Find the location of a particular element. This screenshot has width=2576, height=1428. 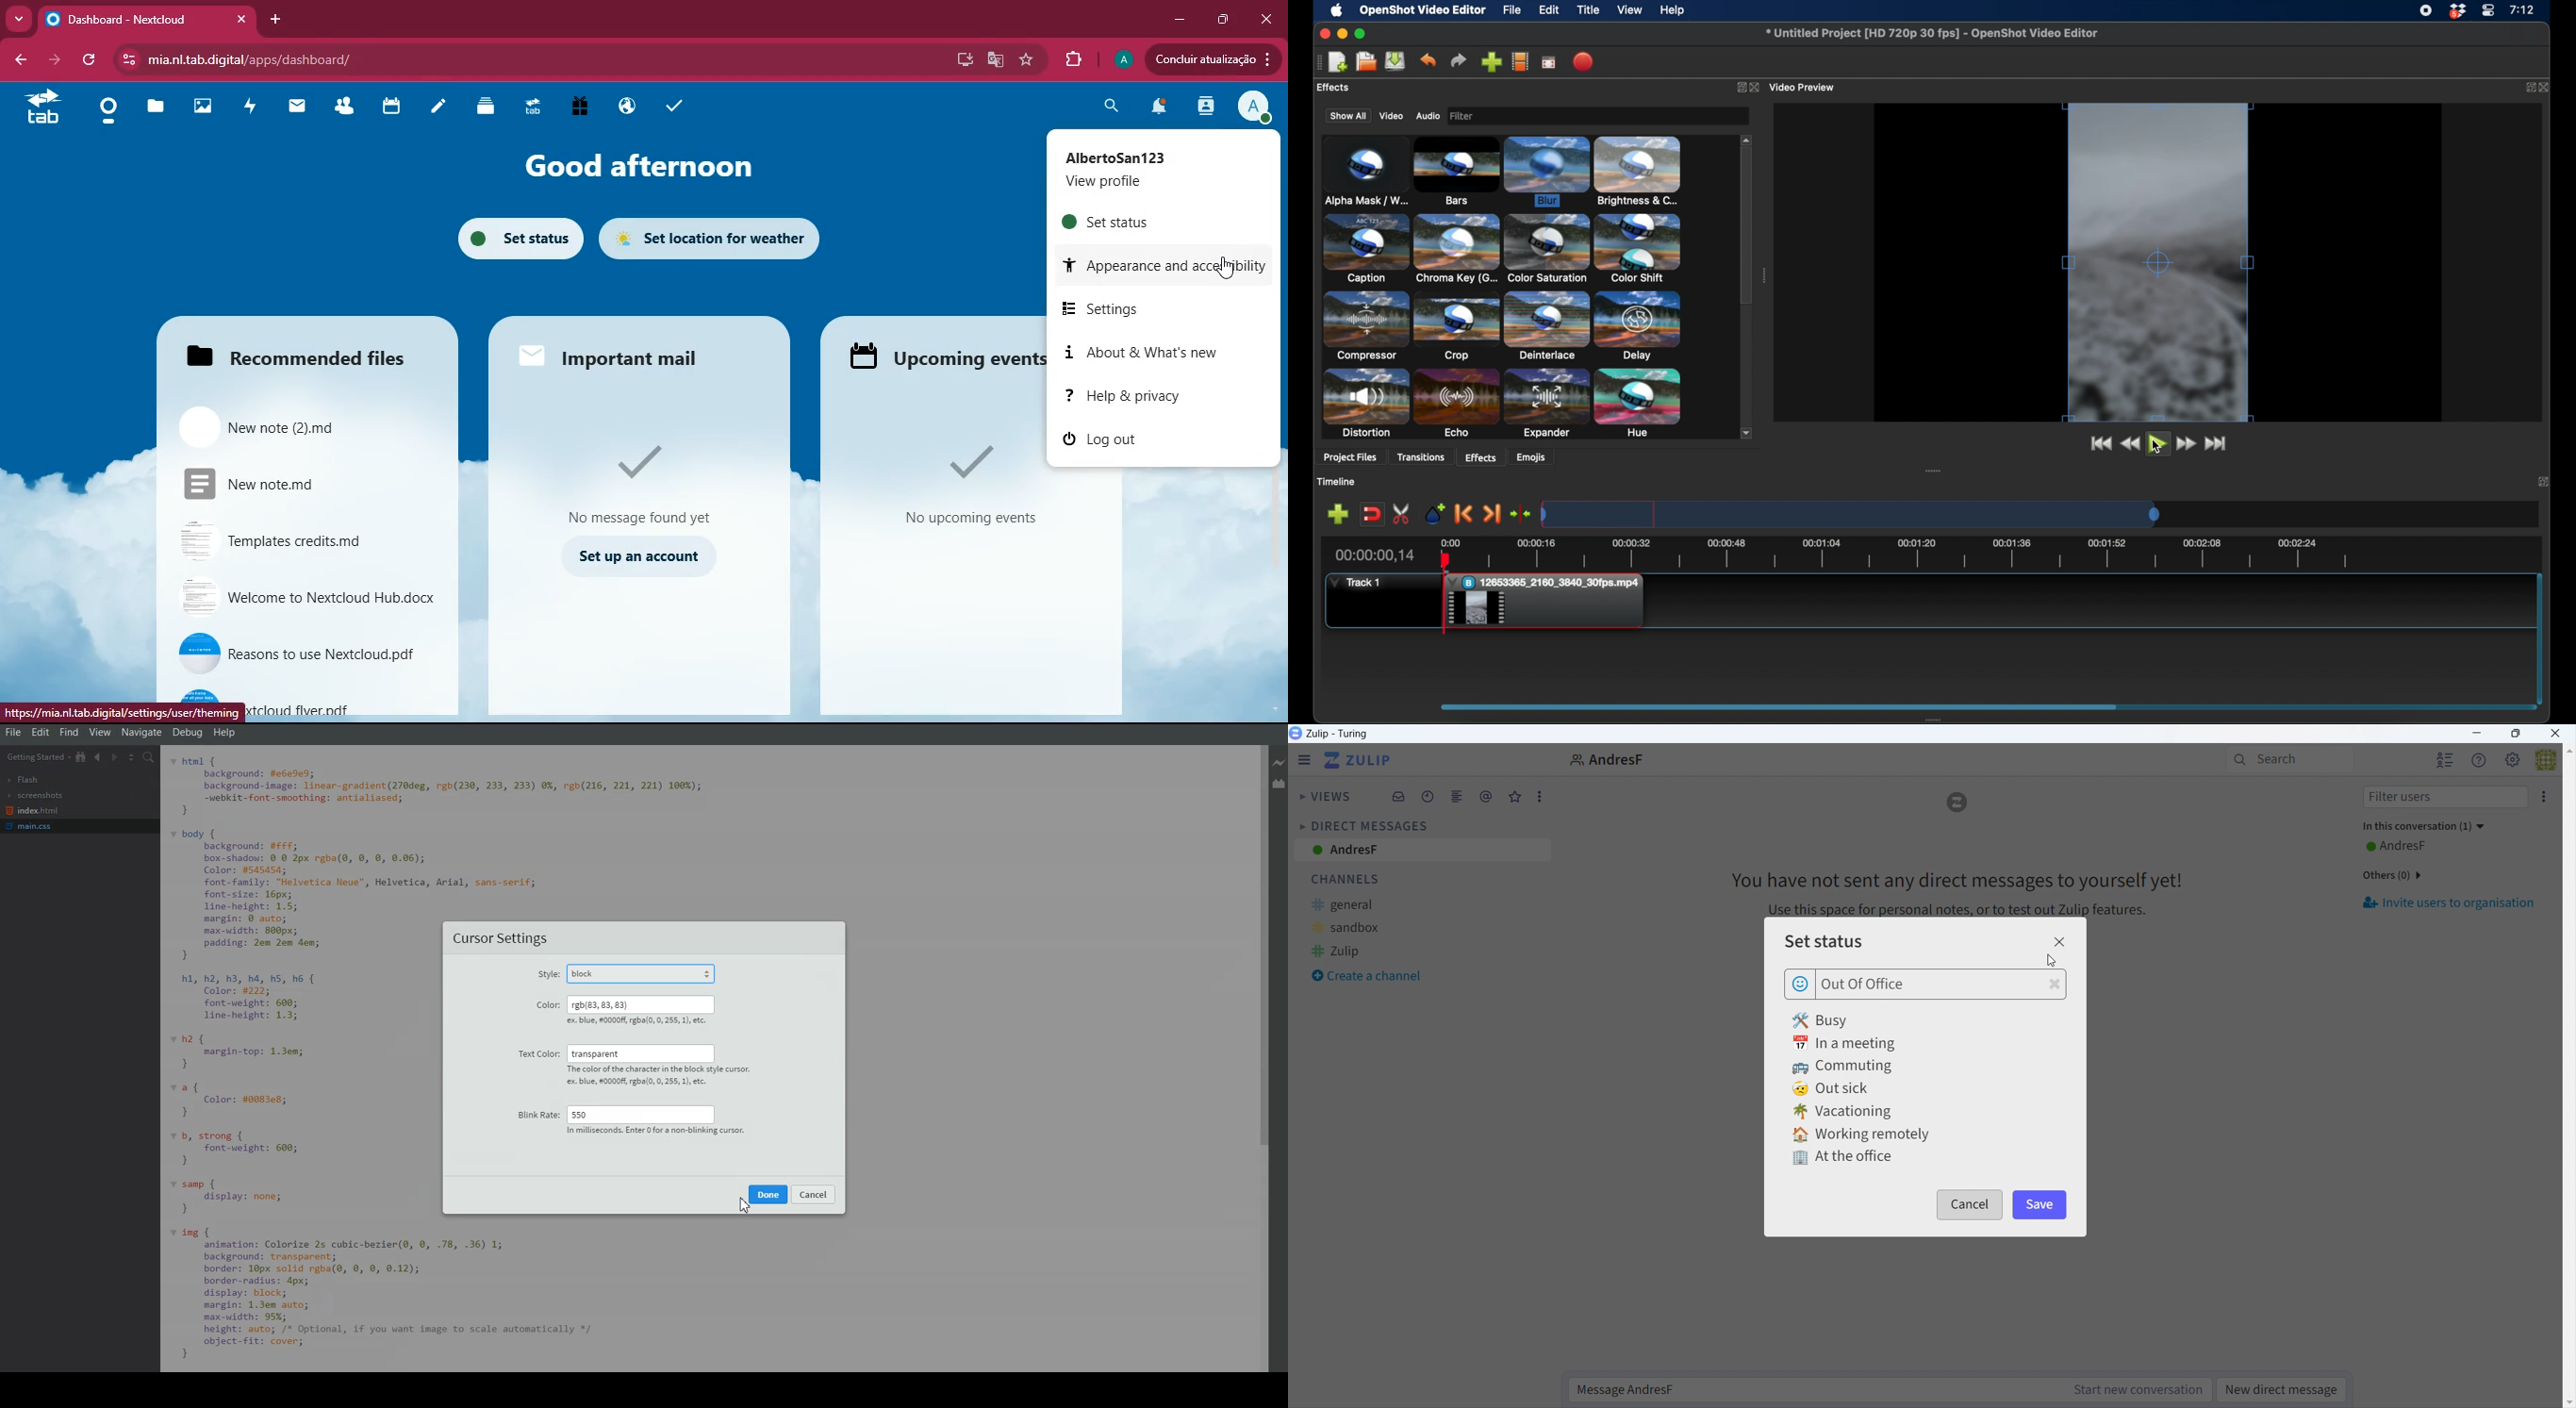

emojis is located at coordinates (1532, 457).